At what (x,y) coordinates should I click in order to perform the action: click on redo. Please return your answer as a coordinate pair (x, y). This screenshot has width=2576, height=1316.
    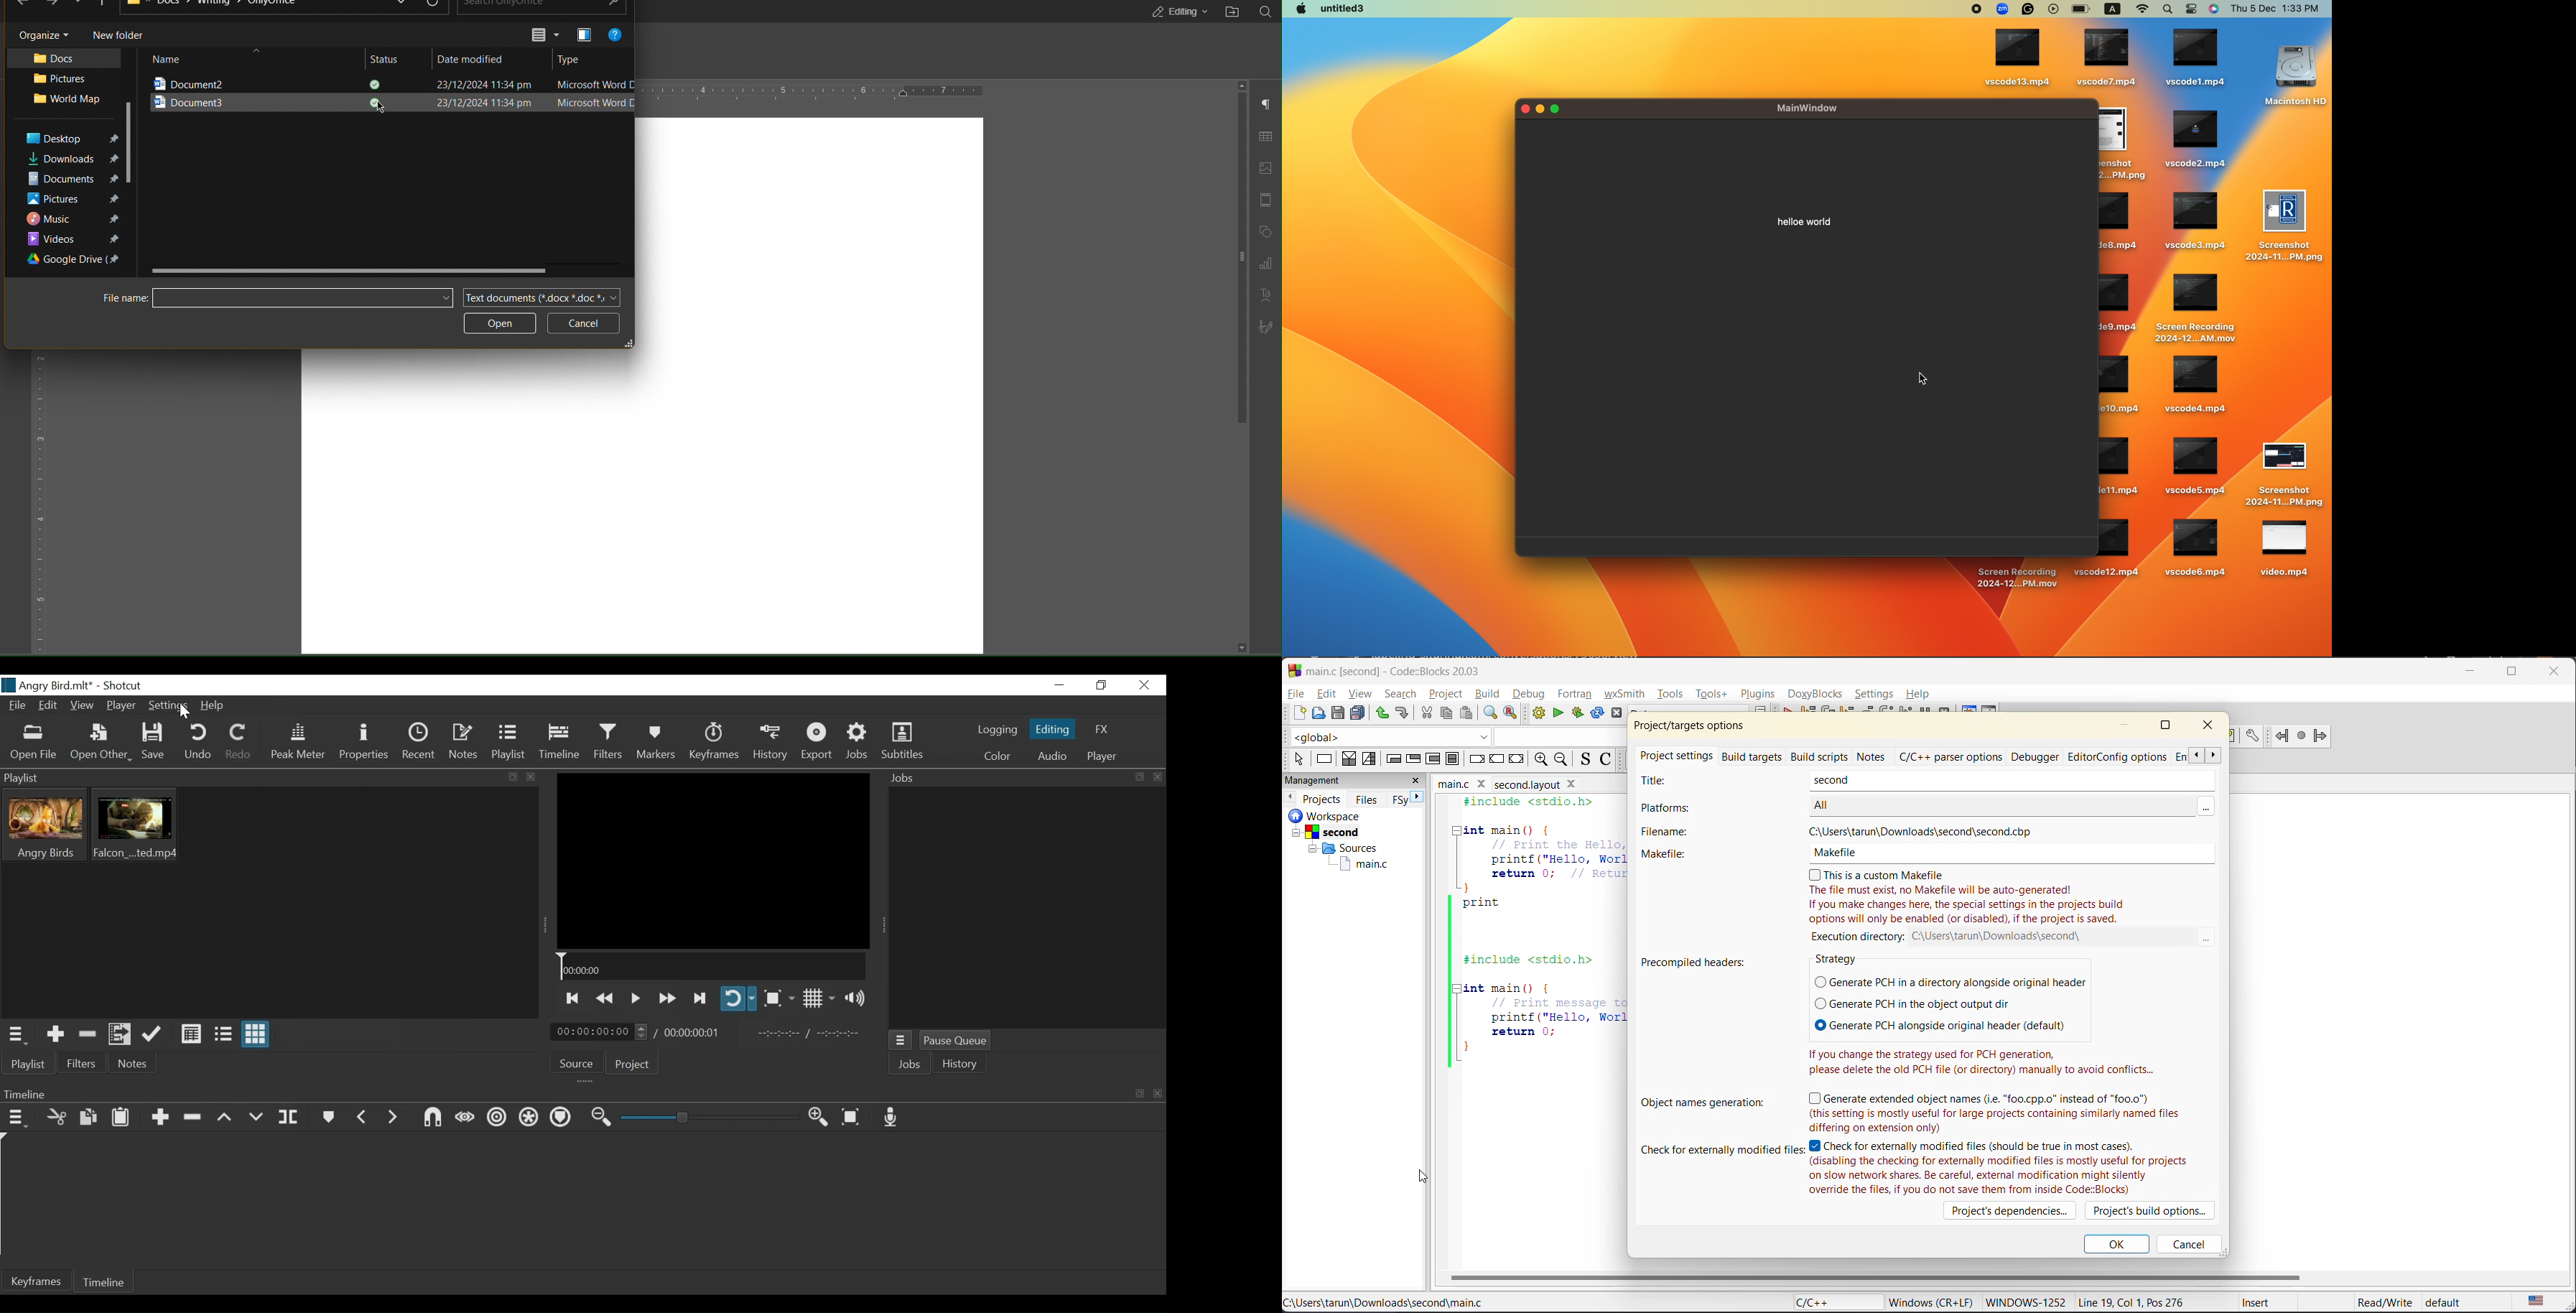
    Looking at the image, I should click on (1403, 711).